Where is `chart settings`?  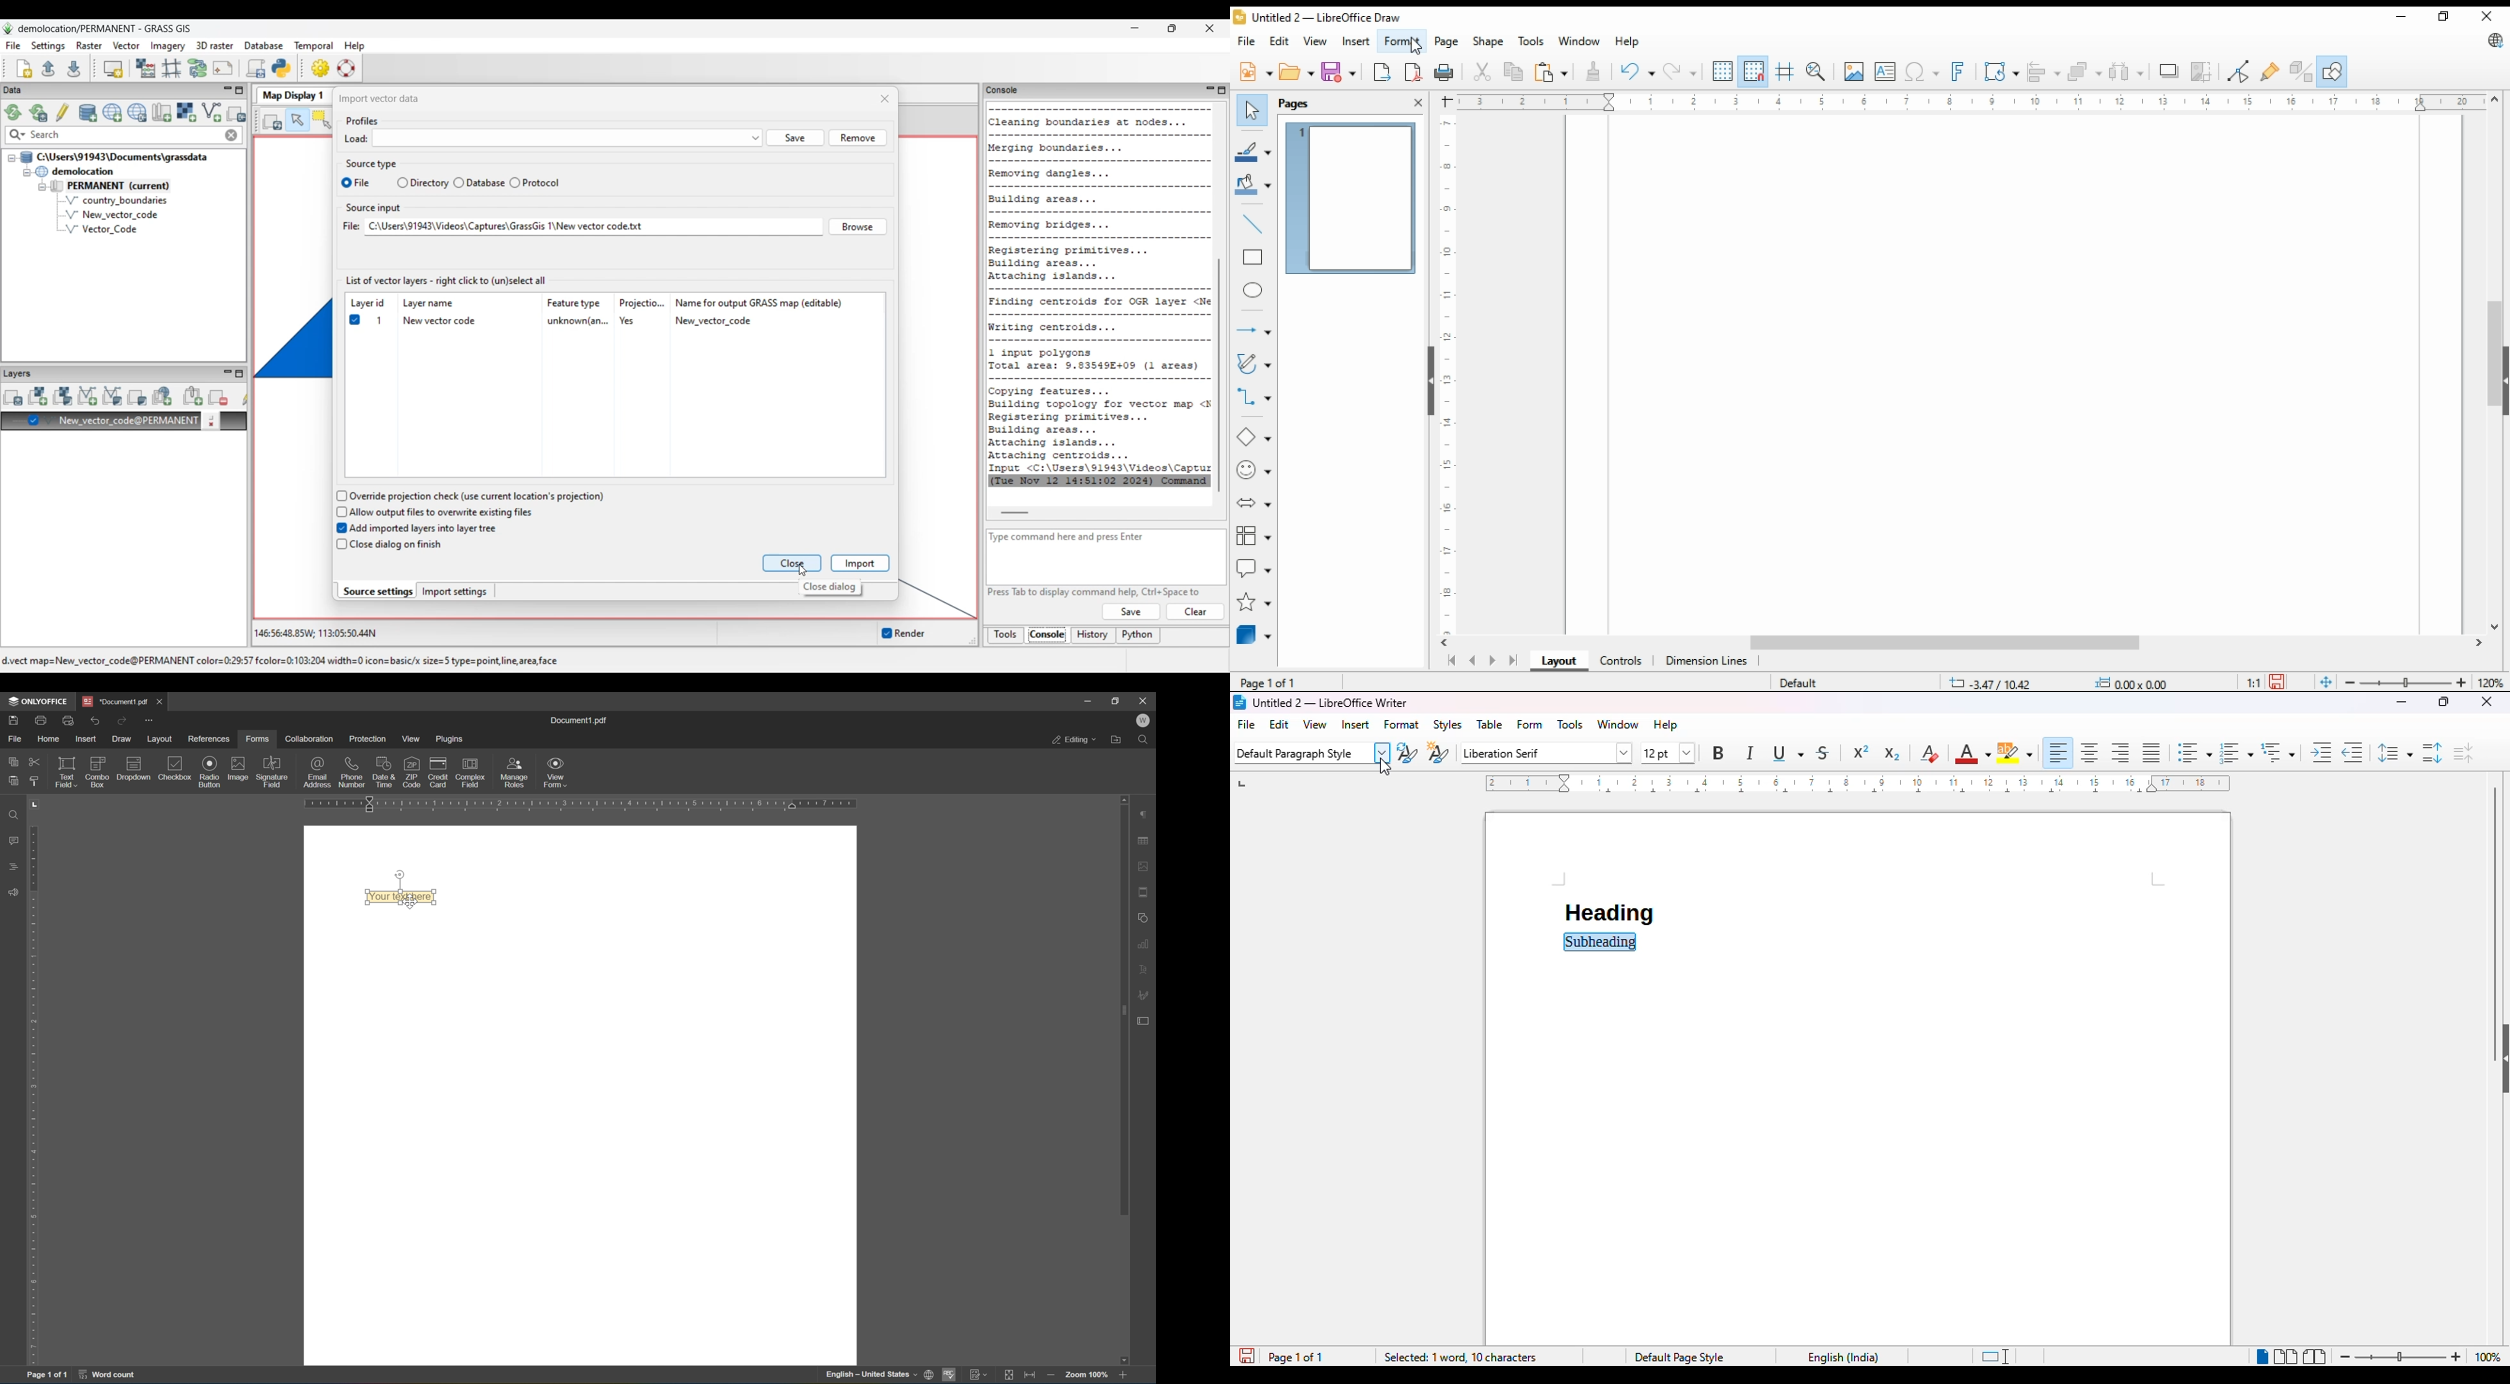
chart settings is located at coordinates (1144, 945).